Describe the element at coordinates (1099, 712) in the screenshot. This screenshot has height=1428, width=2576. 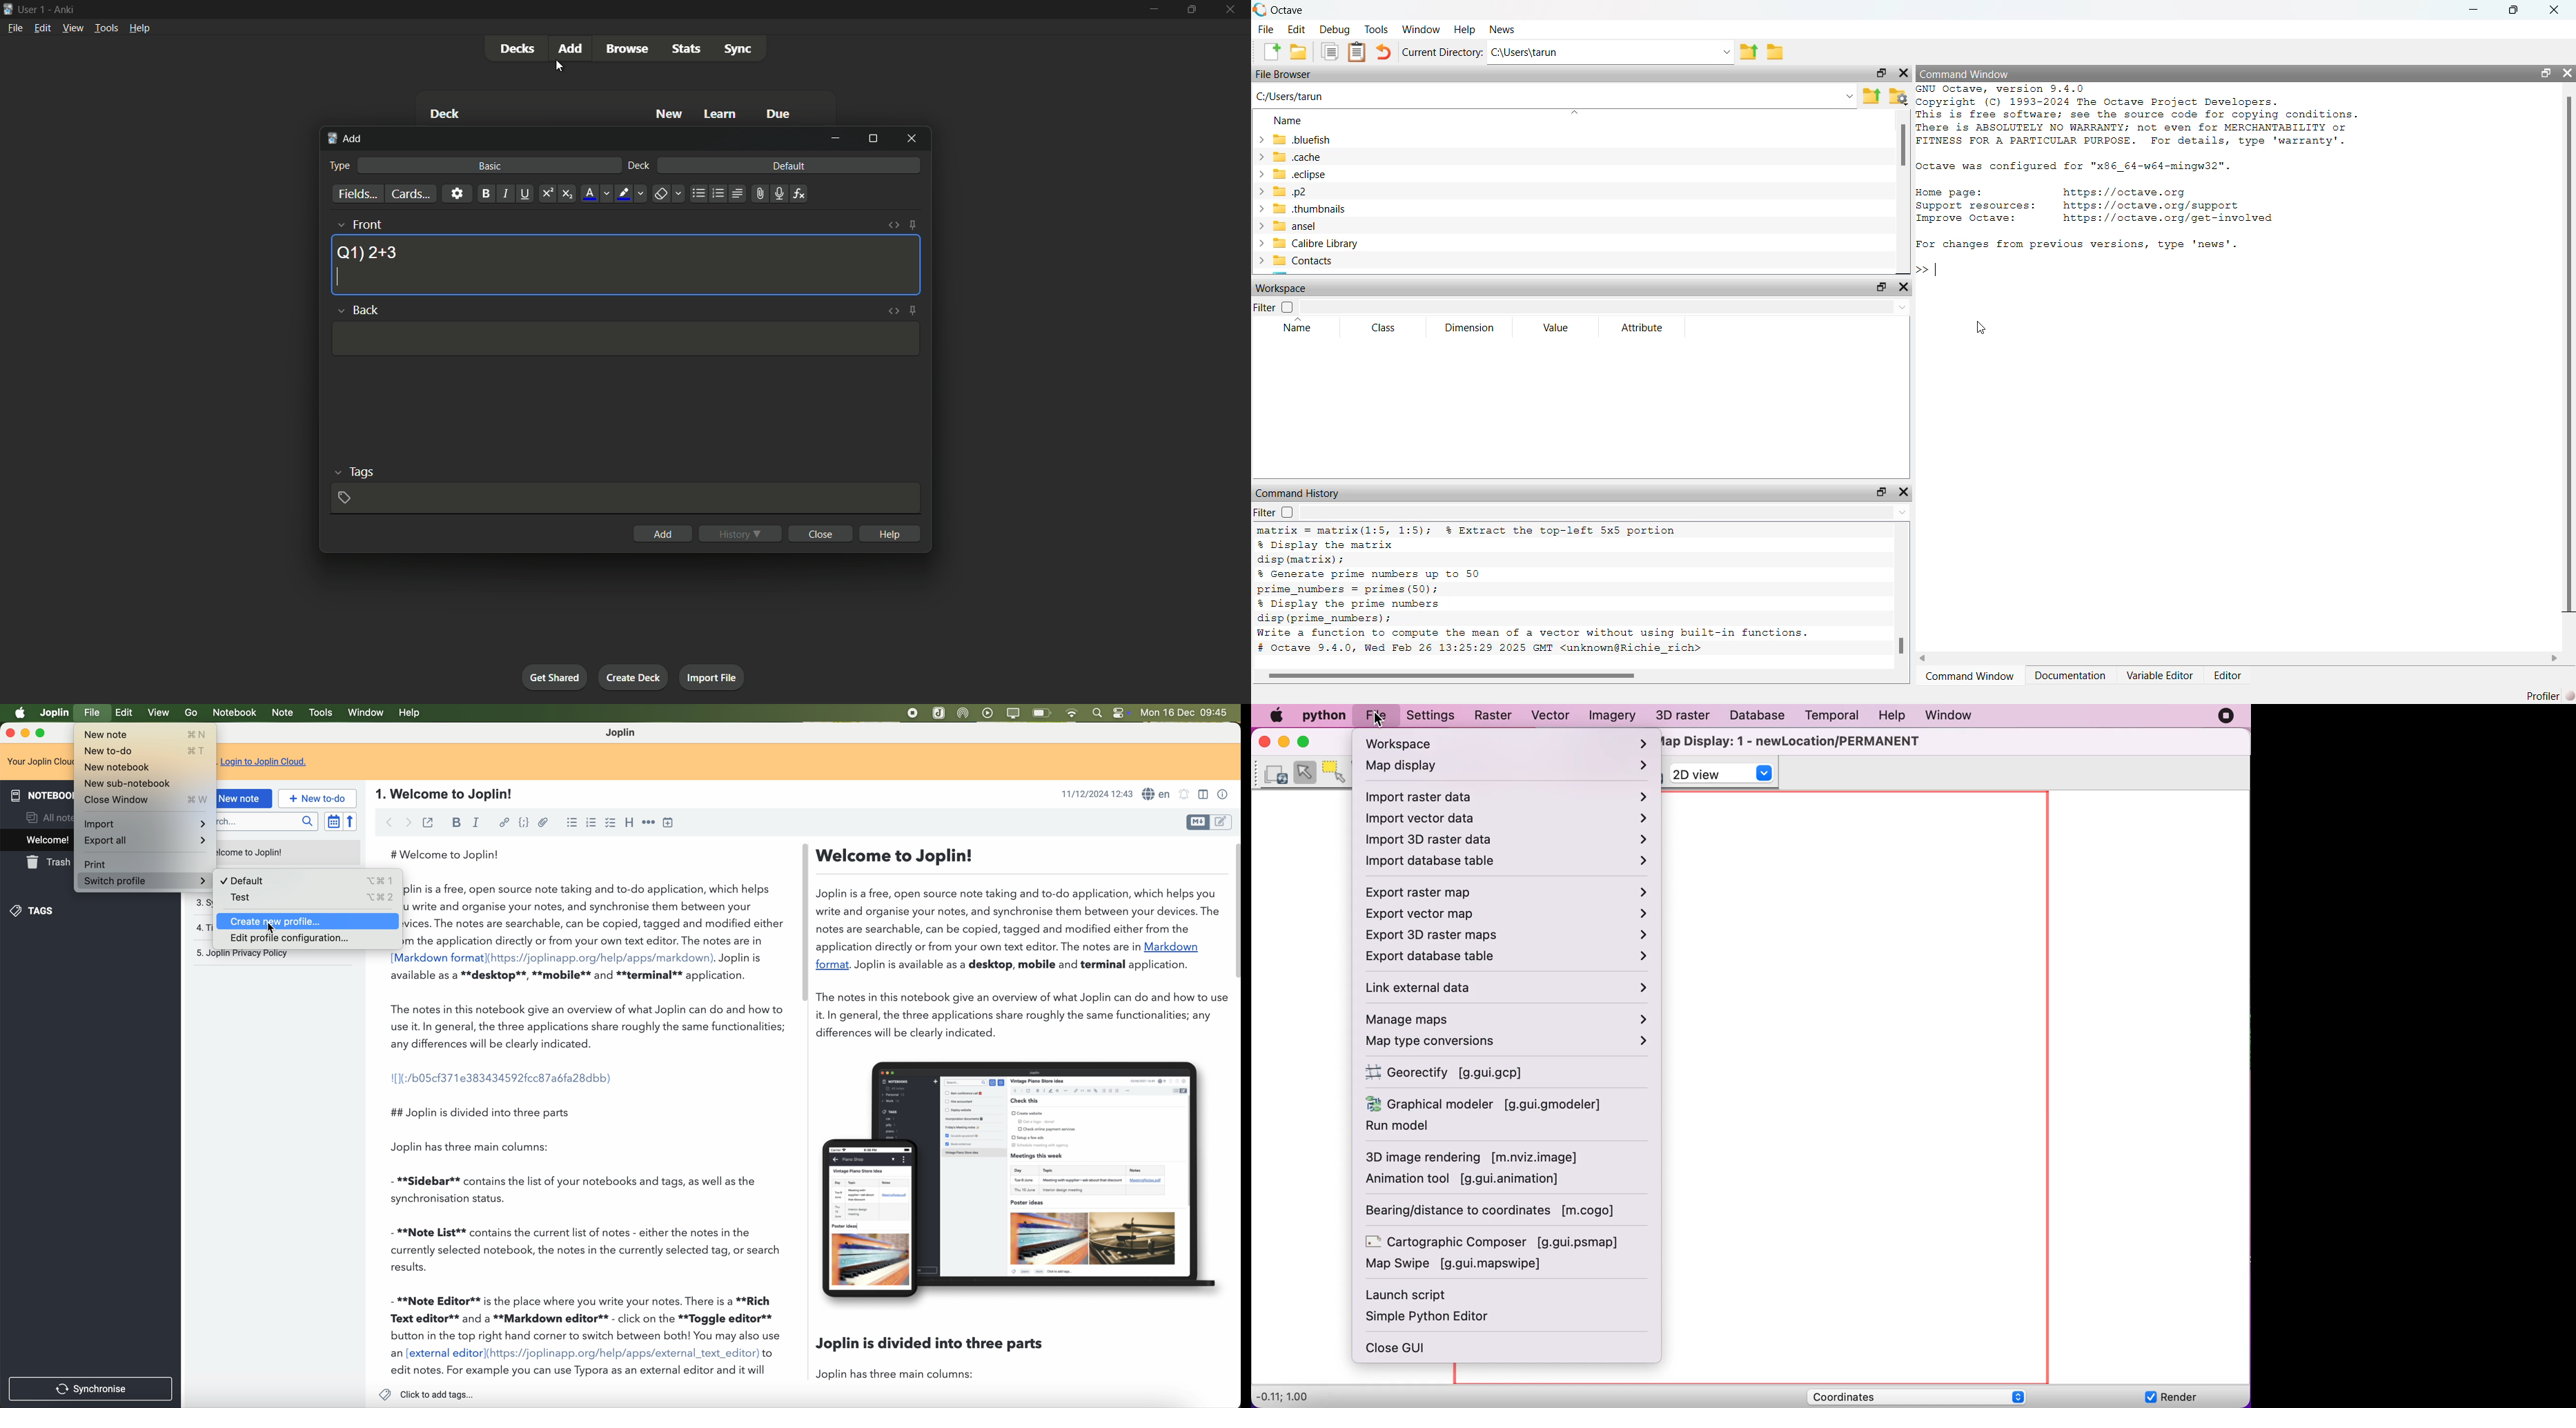
I see `spotlight search` at that location.